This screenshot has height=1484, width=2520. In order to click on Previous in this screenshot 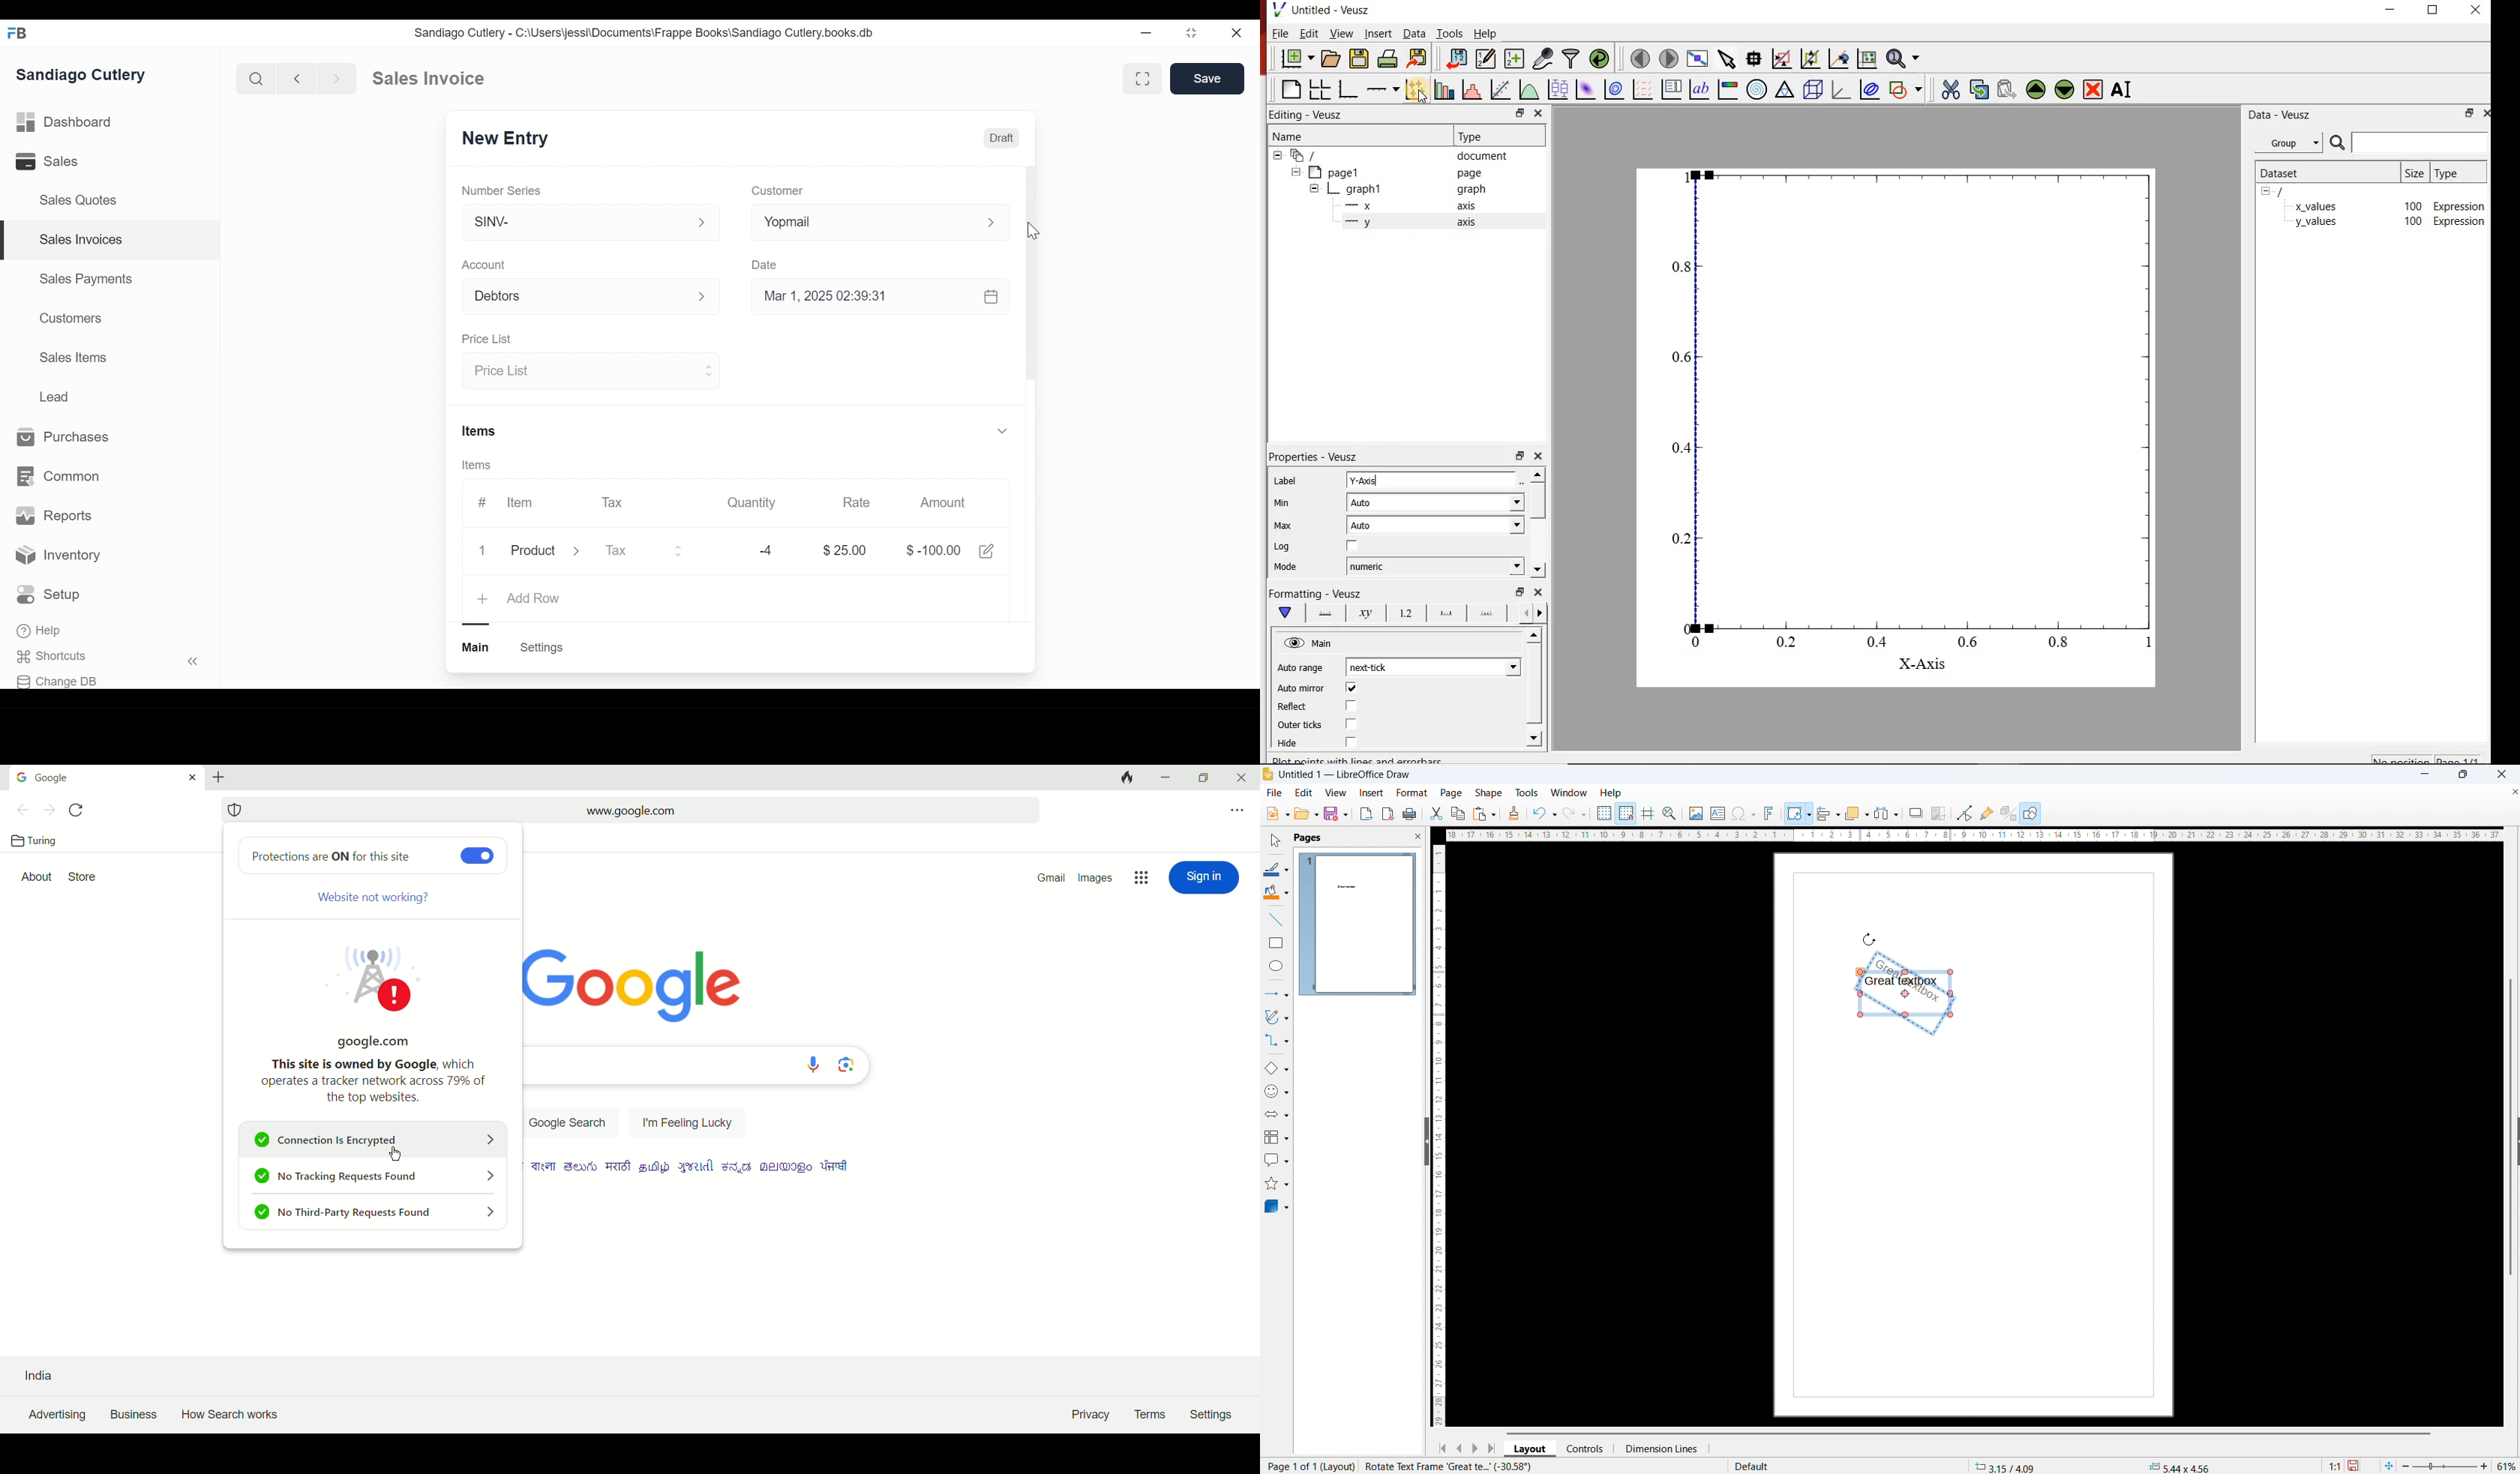, I will do `click(298, 78)`.